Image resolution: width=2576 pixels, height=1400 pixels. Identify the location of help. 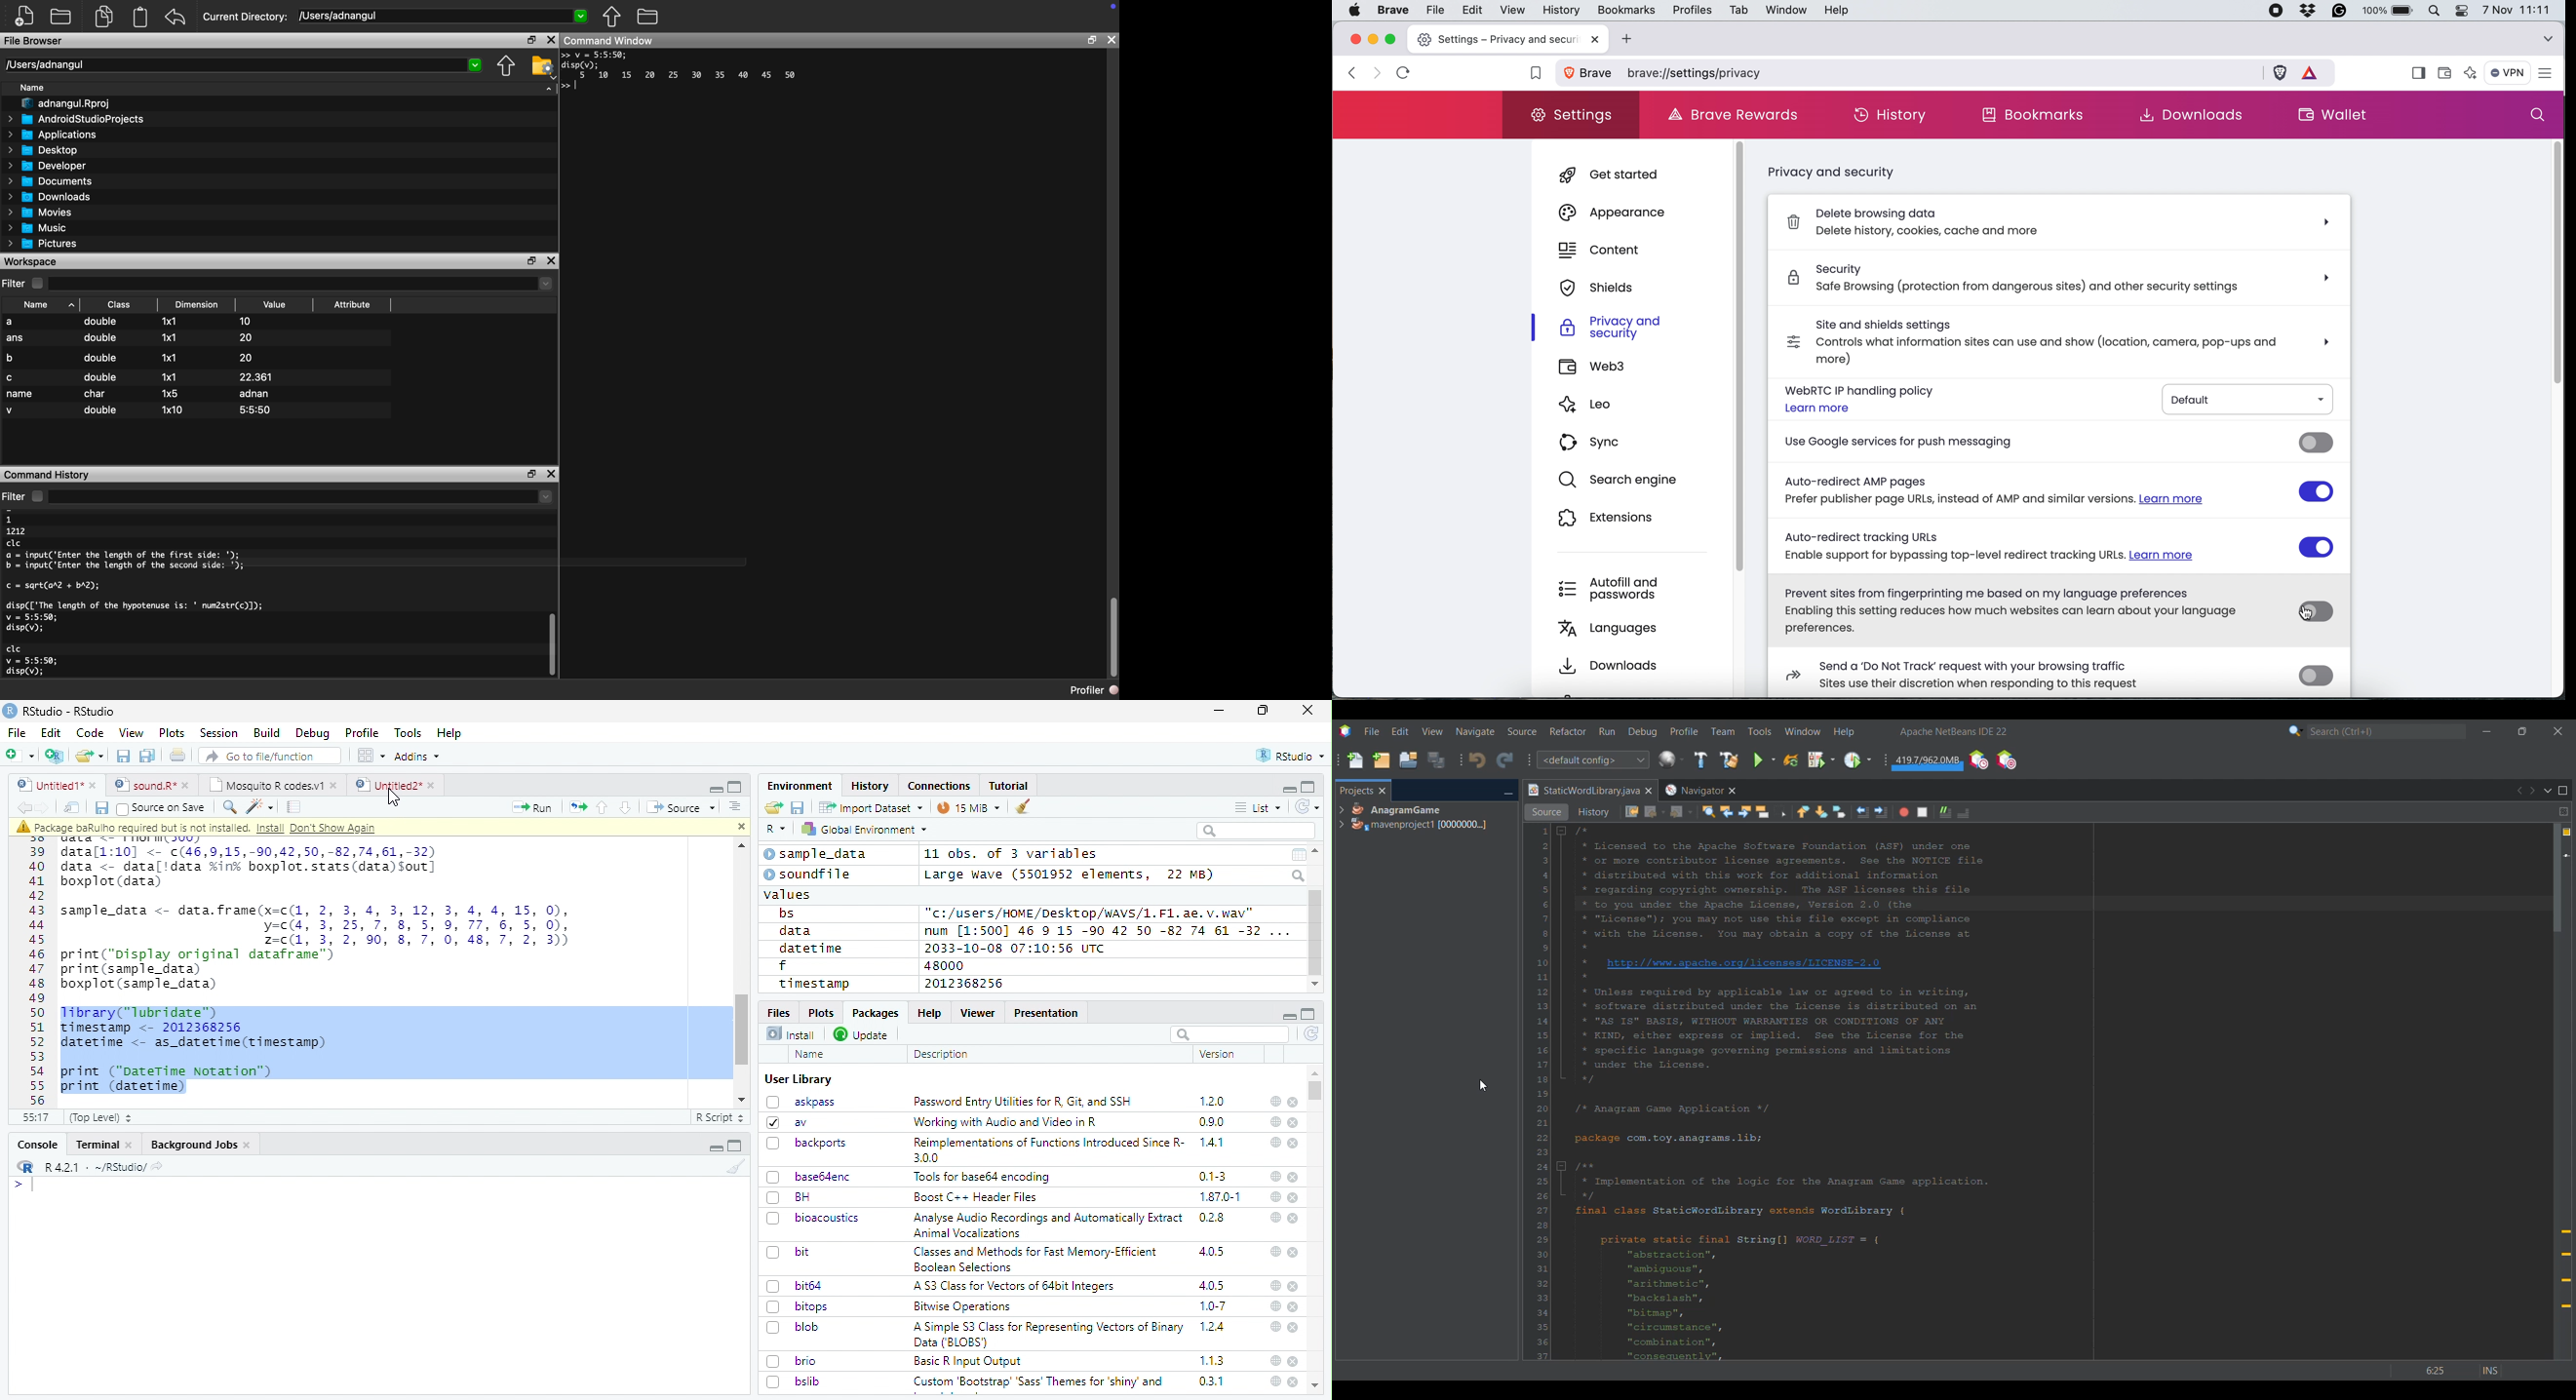
(1274, 1251).